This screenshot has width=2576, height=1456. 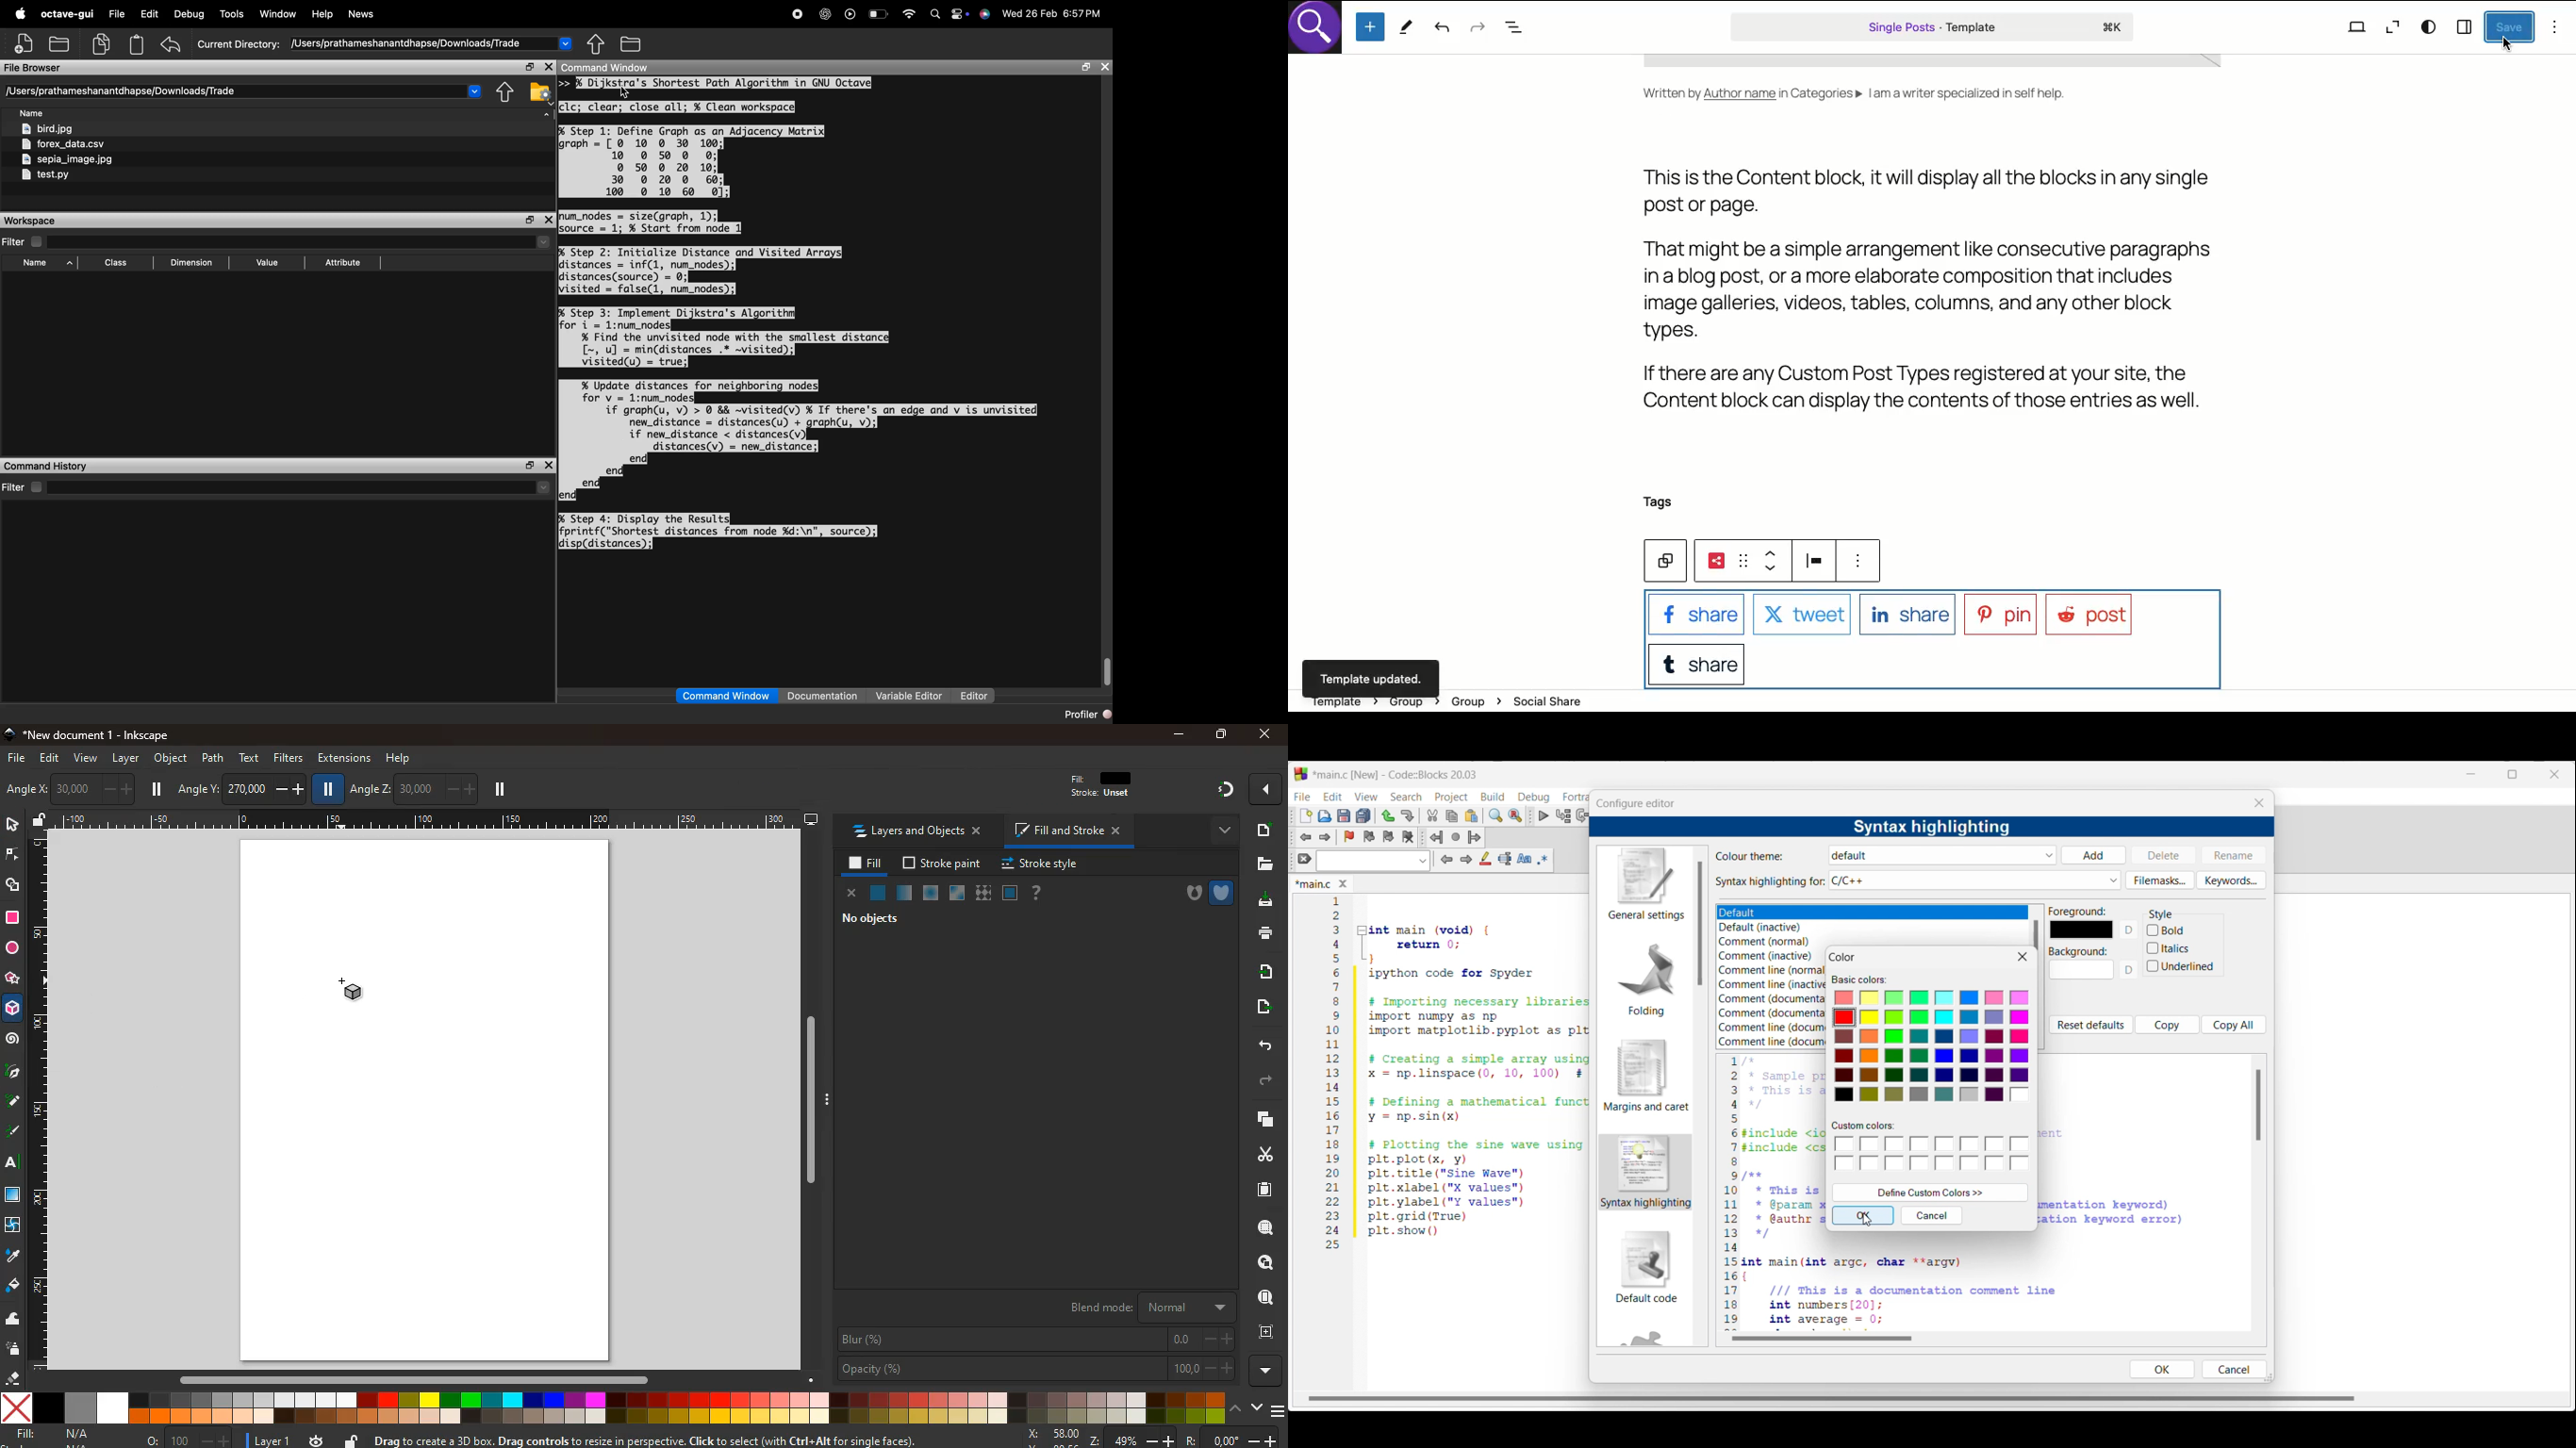 What do you see at coordinates (1306, 816) in the screenshot?
I see `New file` at bounding box center [1306, 816].